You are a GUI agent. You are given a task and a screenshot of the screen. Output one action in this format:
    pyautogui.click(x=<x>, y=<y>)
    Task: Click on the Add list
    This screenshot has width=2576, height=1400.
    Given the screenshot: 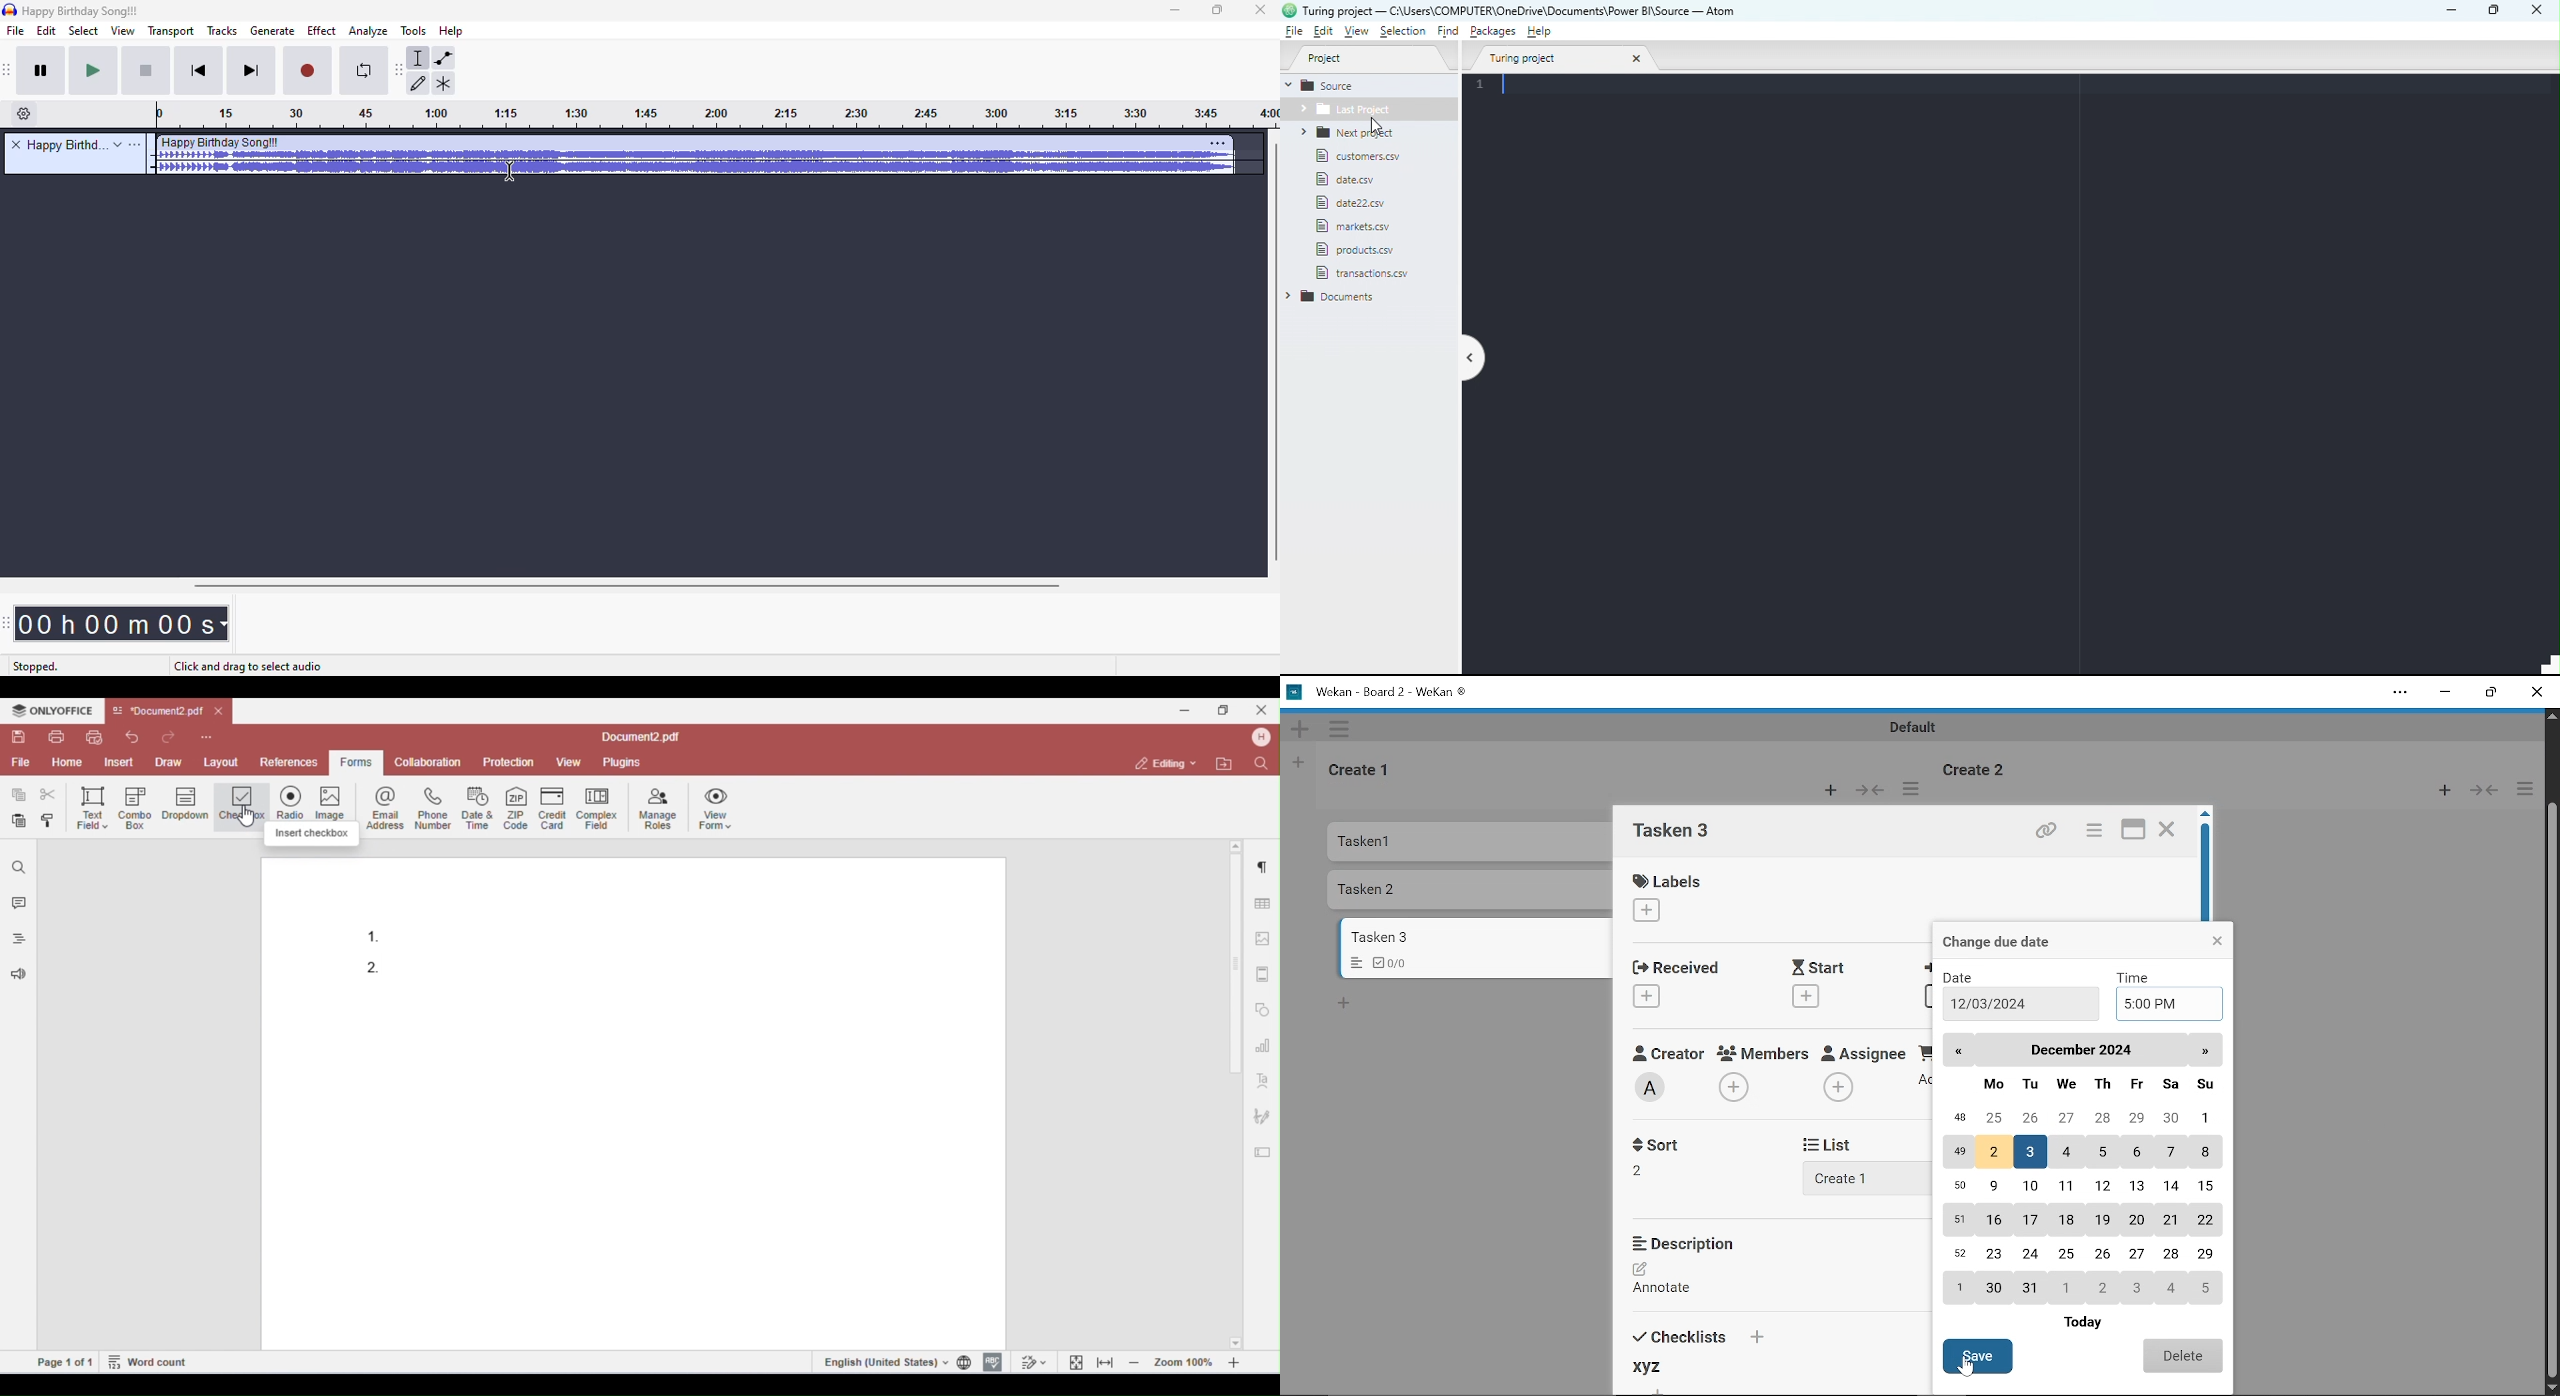 What is the action you would take?
    pyautogui.click(x=1852, y=1177)
    